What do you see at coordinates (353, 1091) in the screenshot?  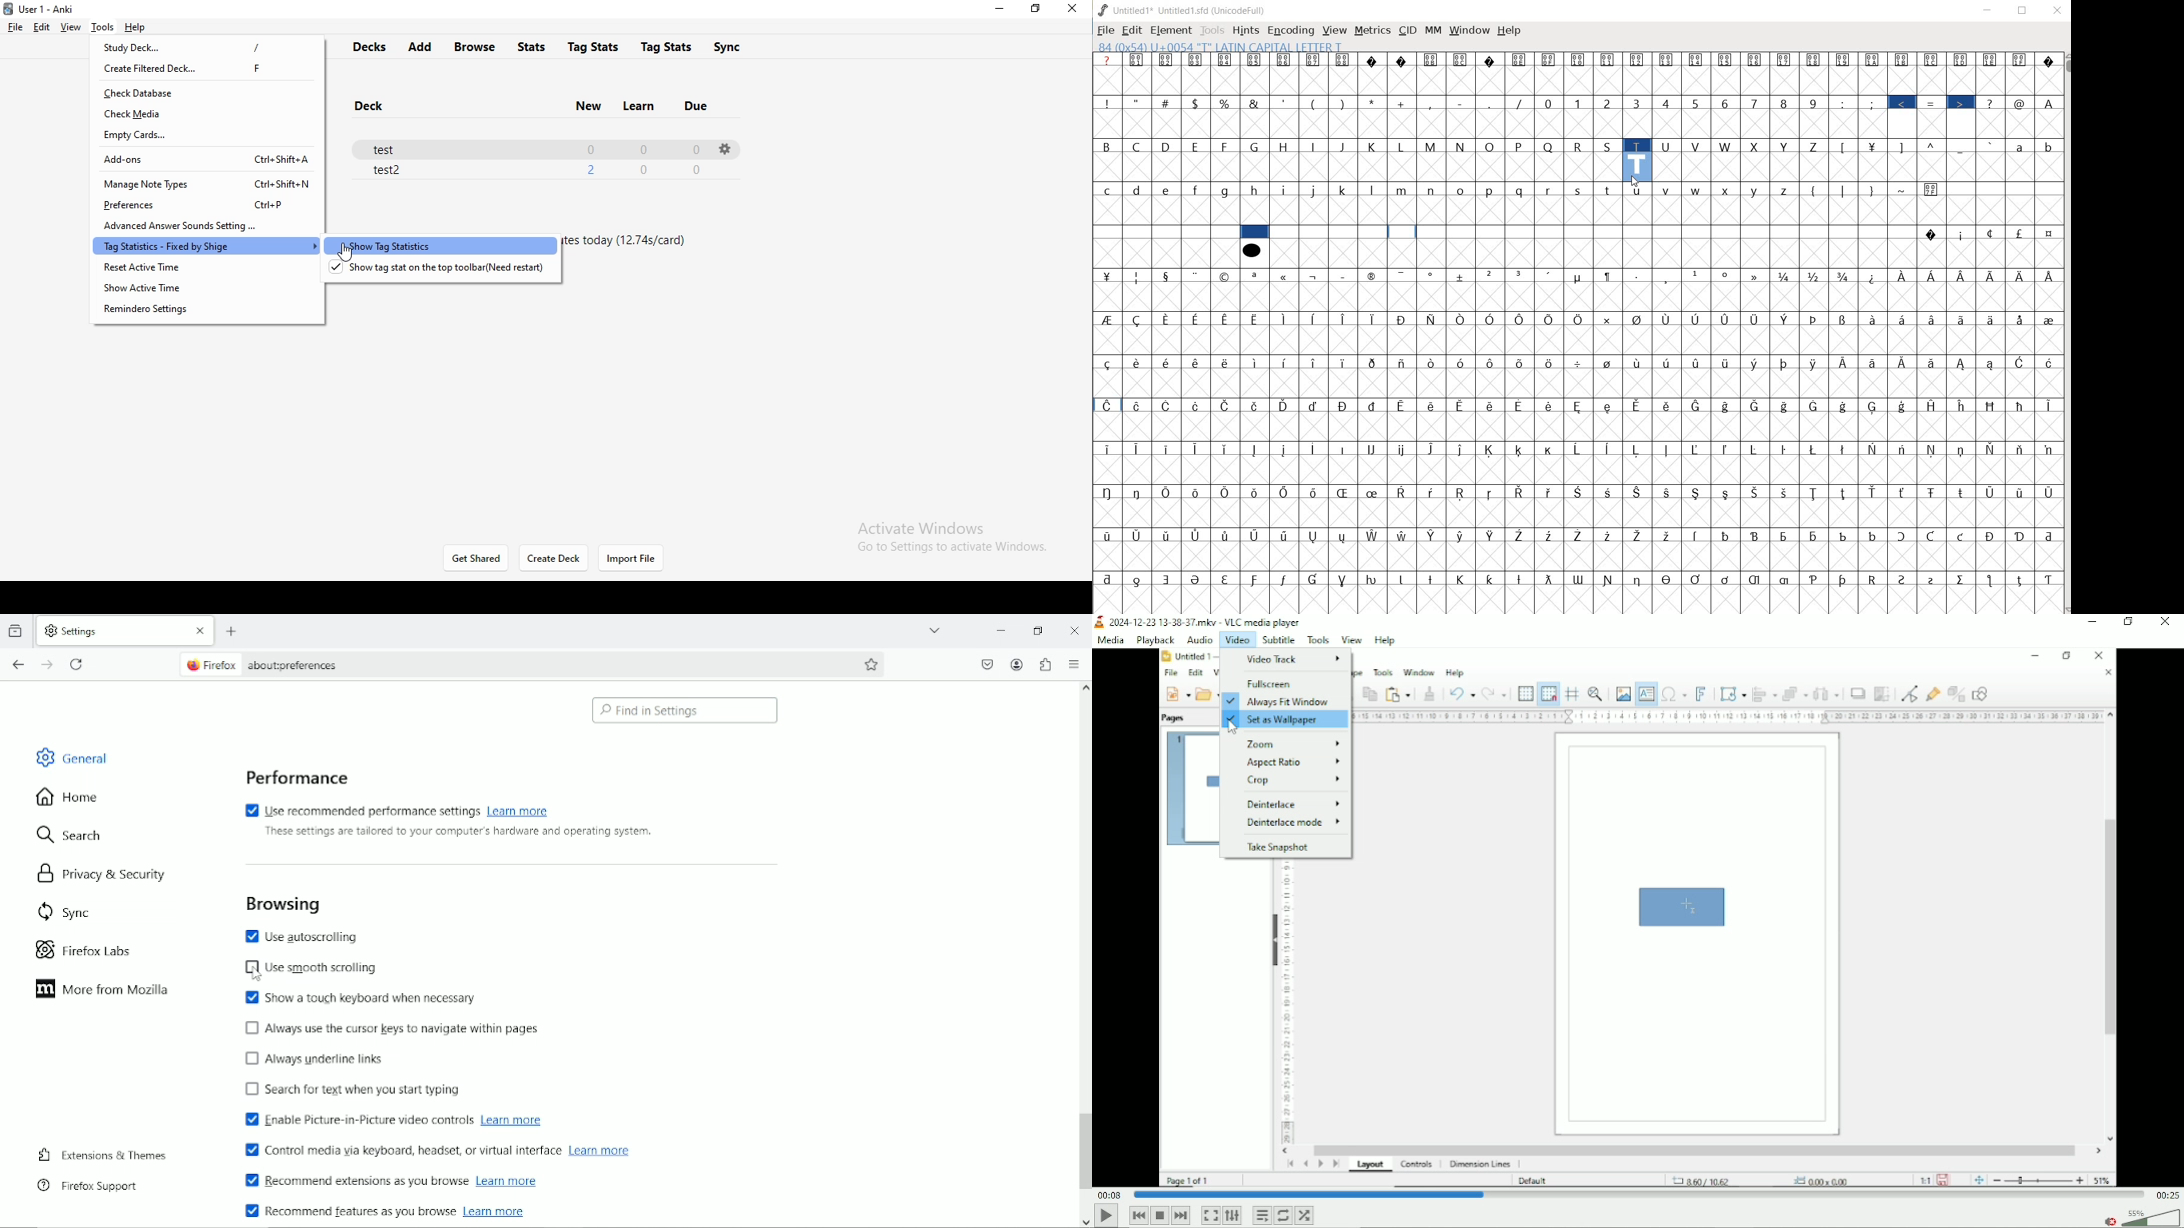 I see `search for text when you start typing` at bounding box center [353, 1091].